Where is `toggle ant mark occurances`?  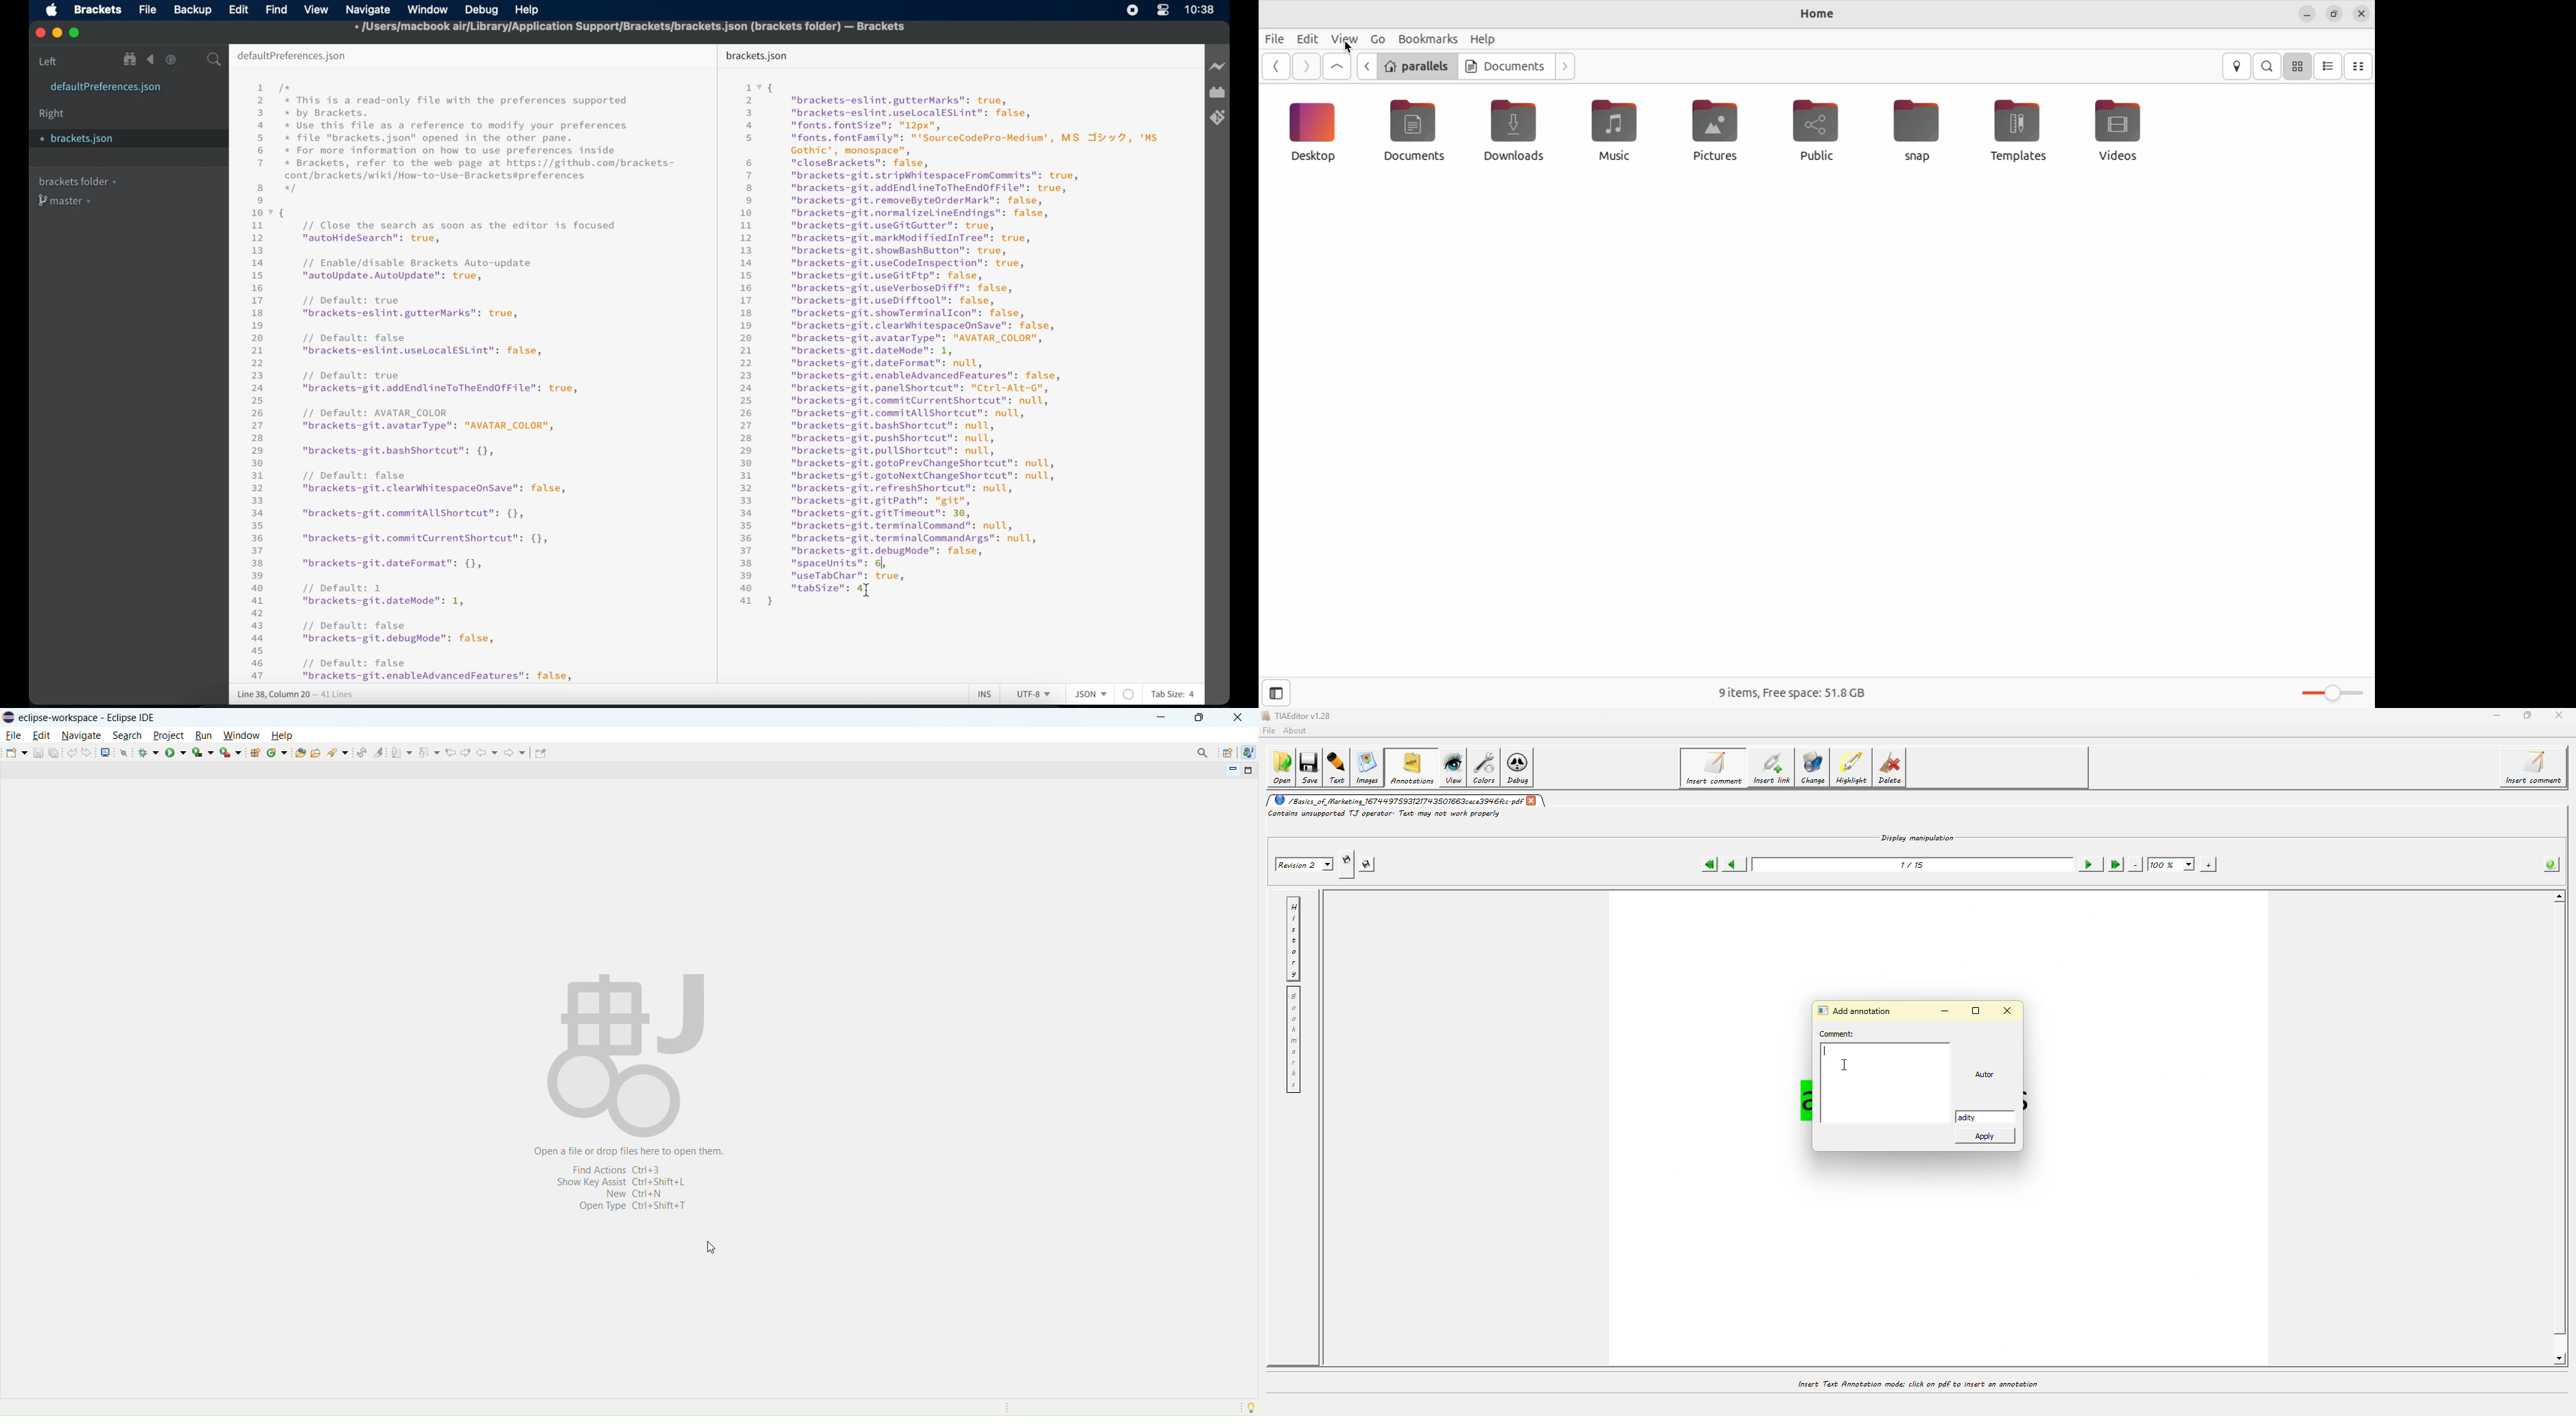 toggle ant mark occurances is located at coordinates (379, 752).